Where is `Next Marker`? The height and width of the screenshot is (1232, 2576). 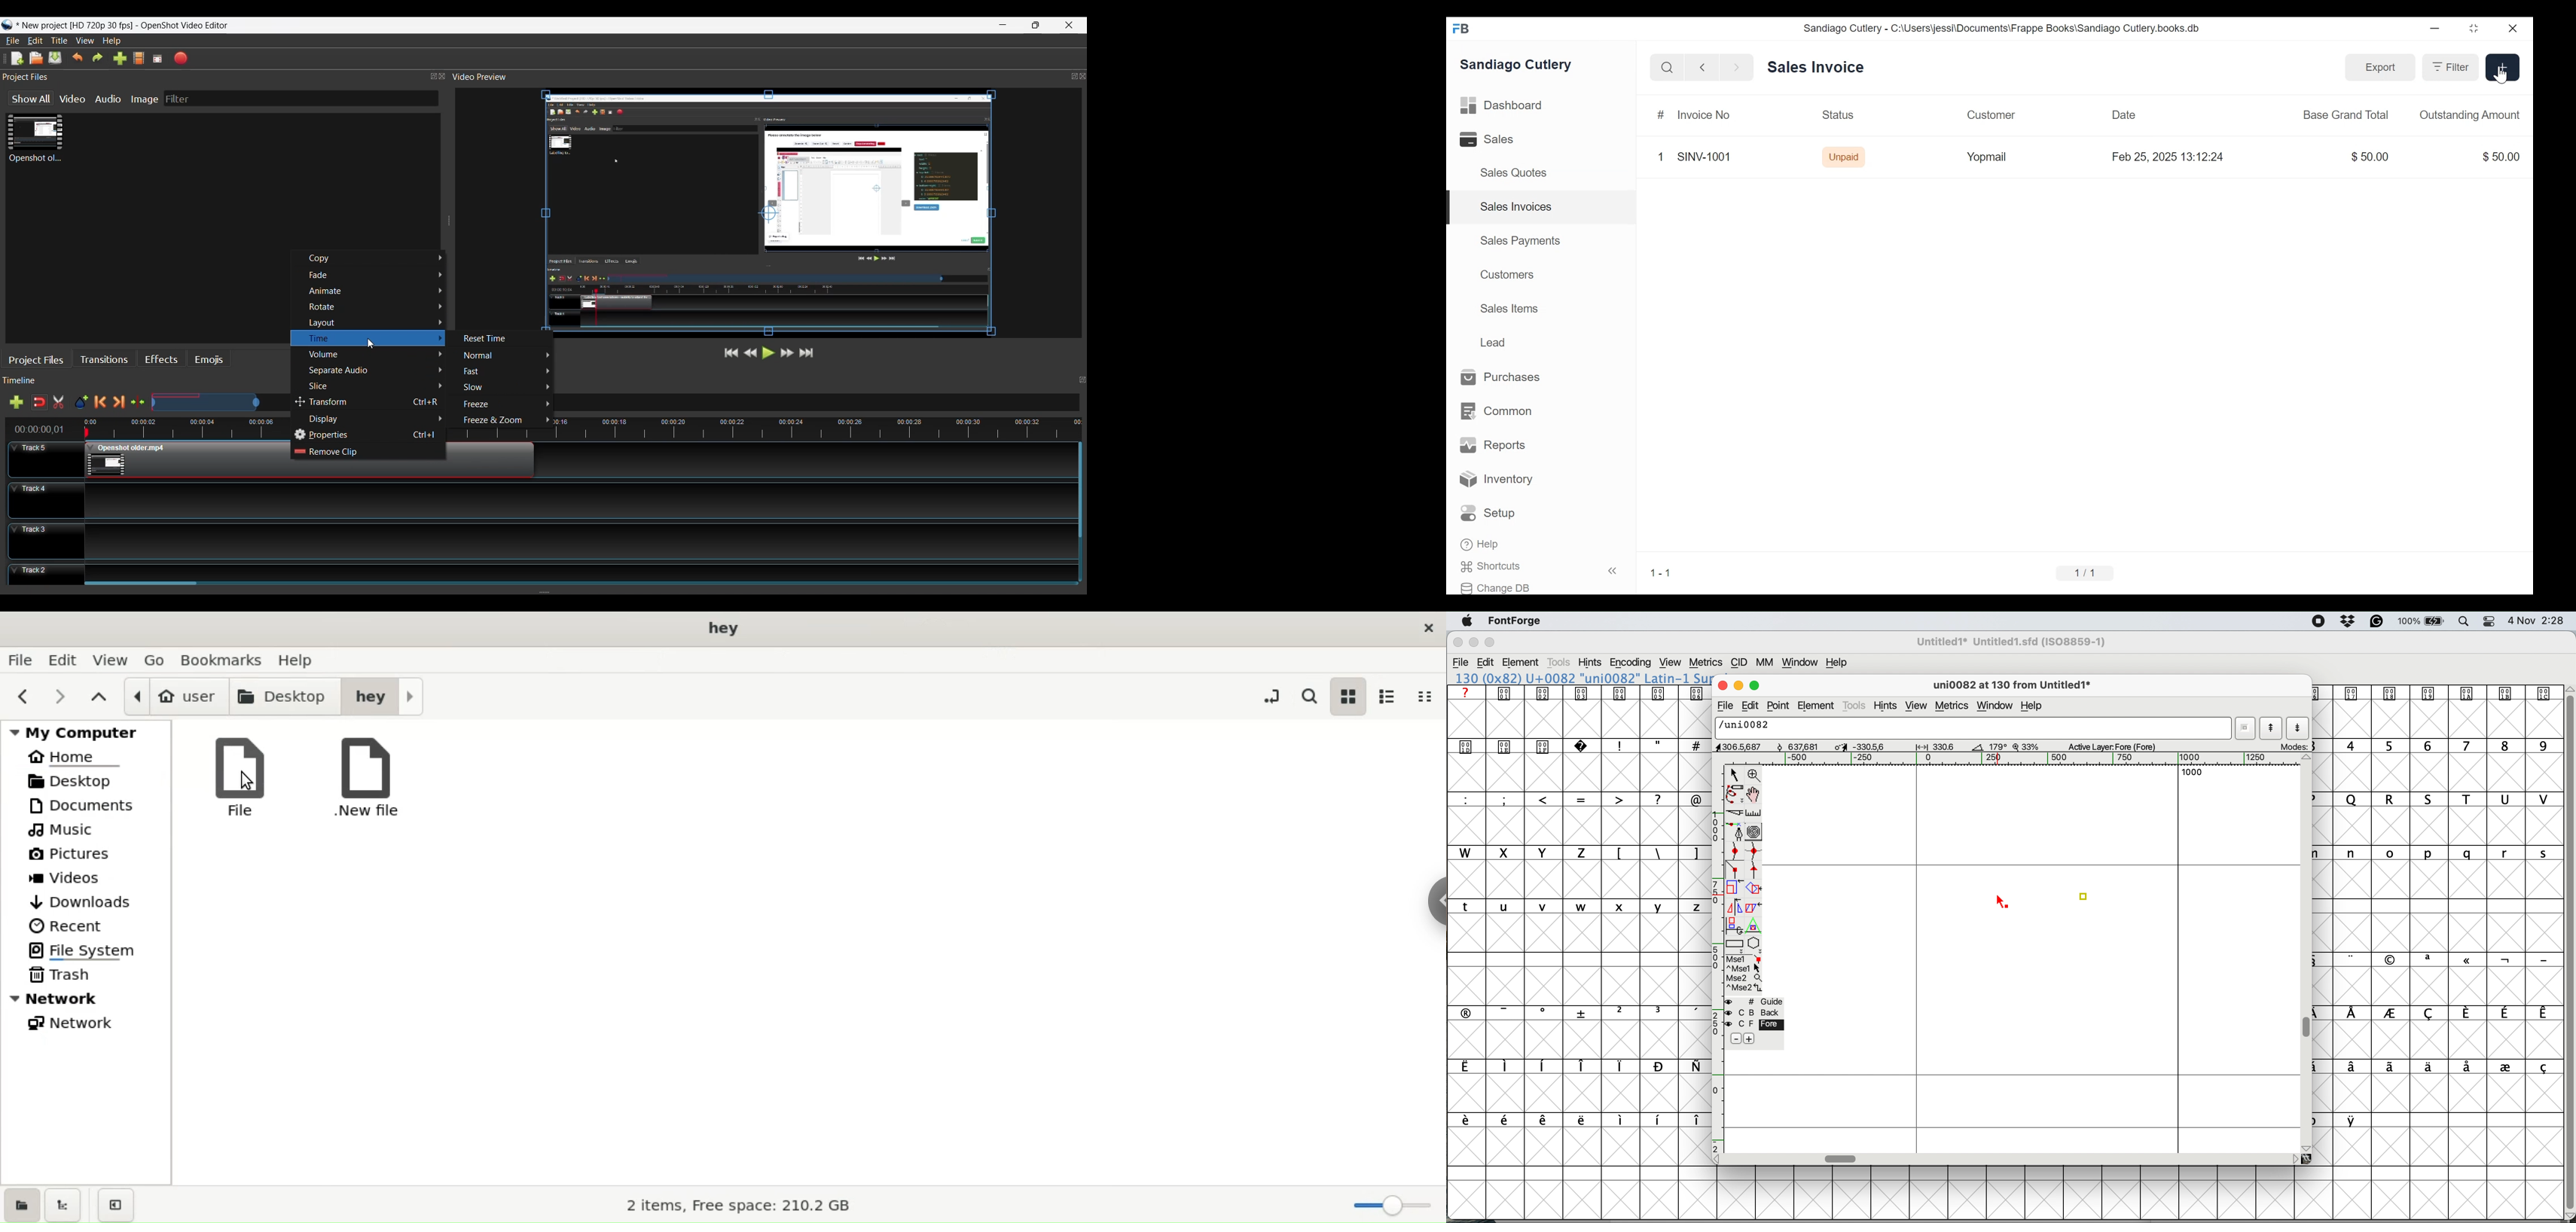
Next Marker is located at coordinates (118, 403).